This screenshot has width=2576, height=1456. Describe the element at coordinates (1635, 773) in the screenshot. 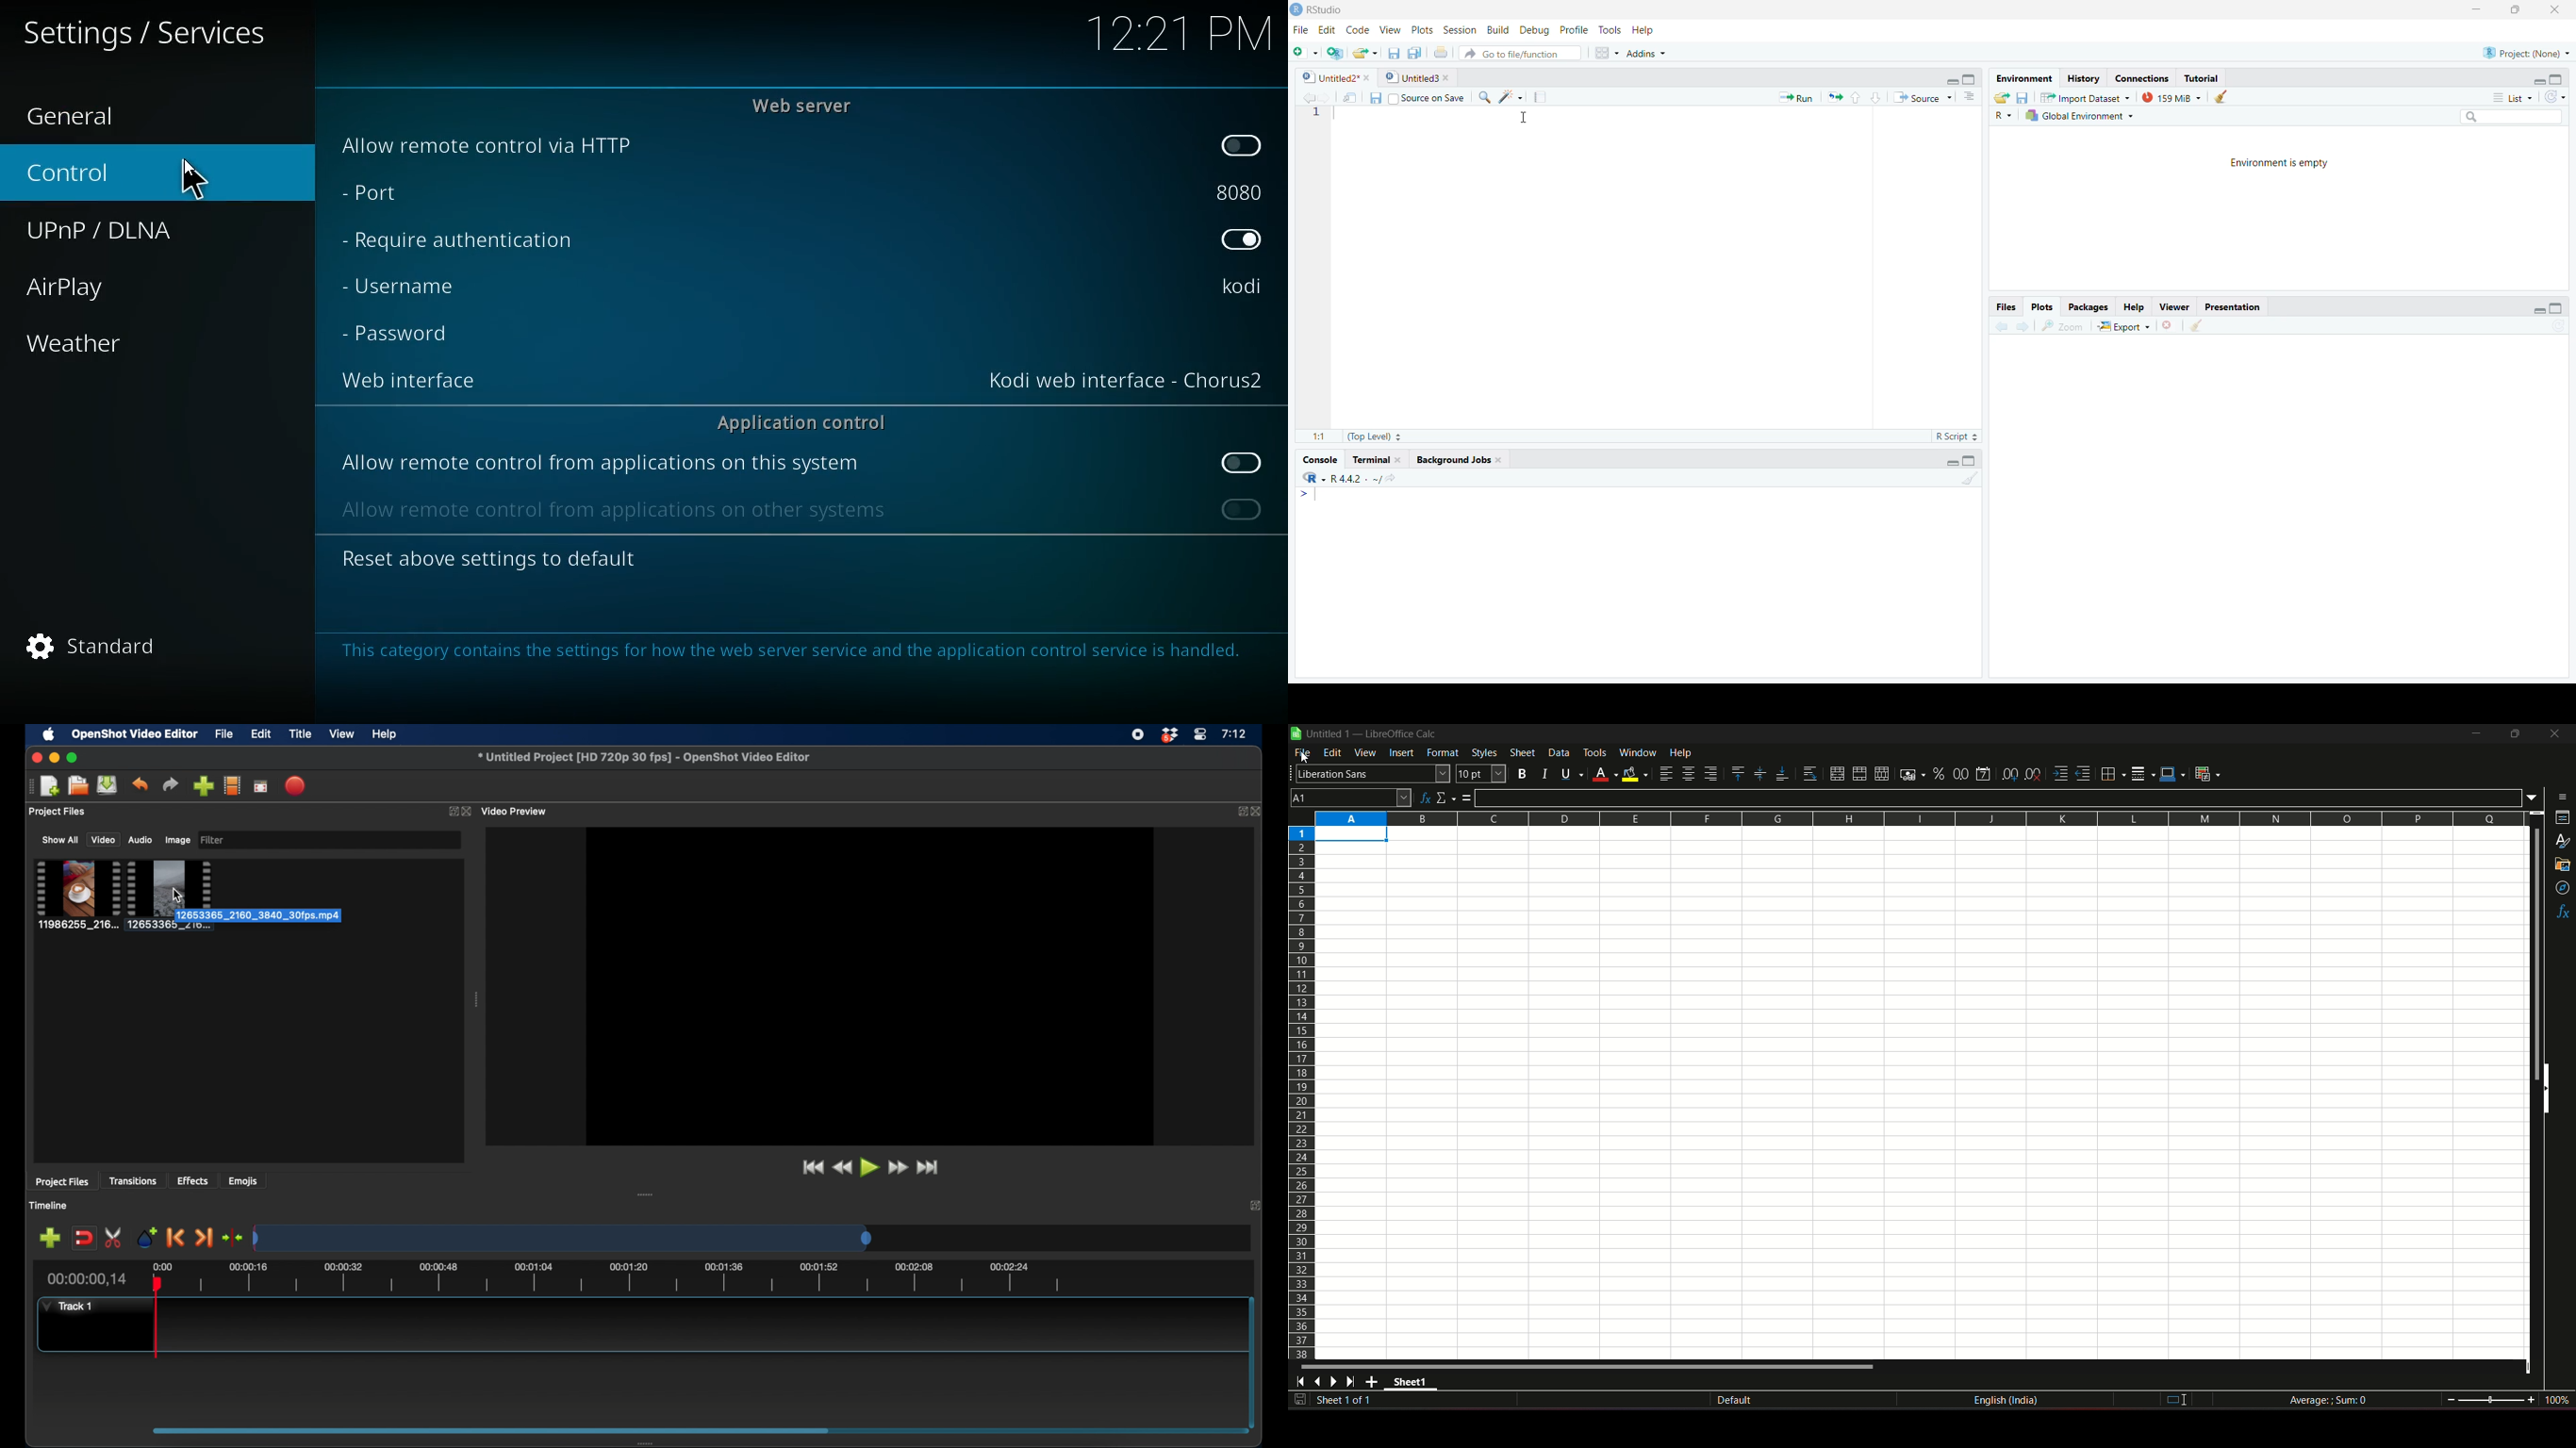

I see `background color` at that location.